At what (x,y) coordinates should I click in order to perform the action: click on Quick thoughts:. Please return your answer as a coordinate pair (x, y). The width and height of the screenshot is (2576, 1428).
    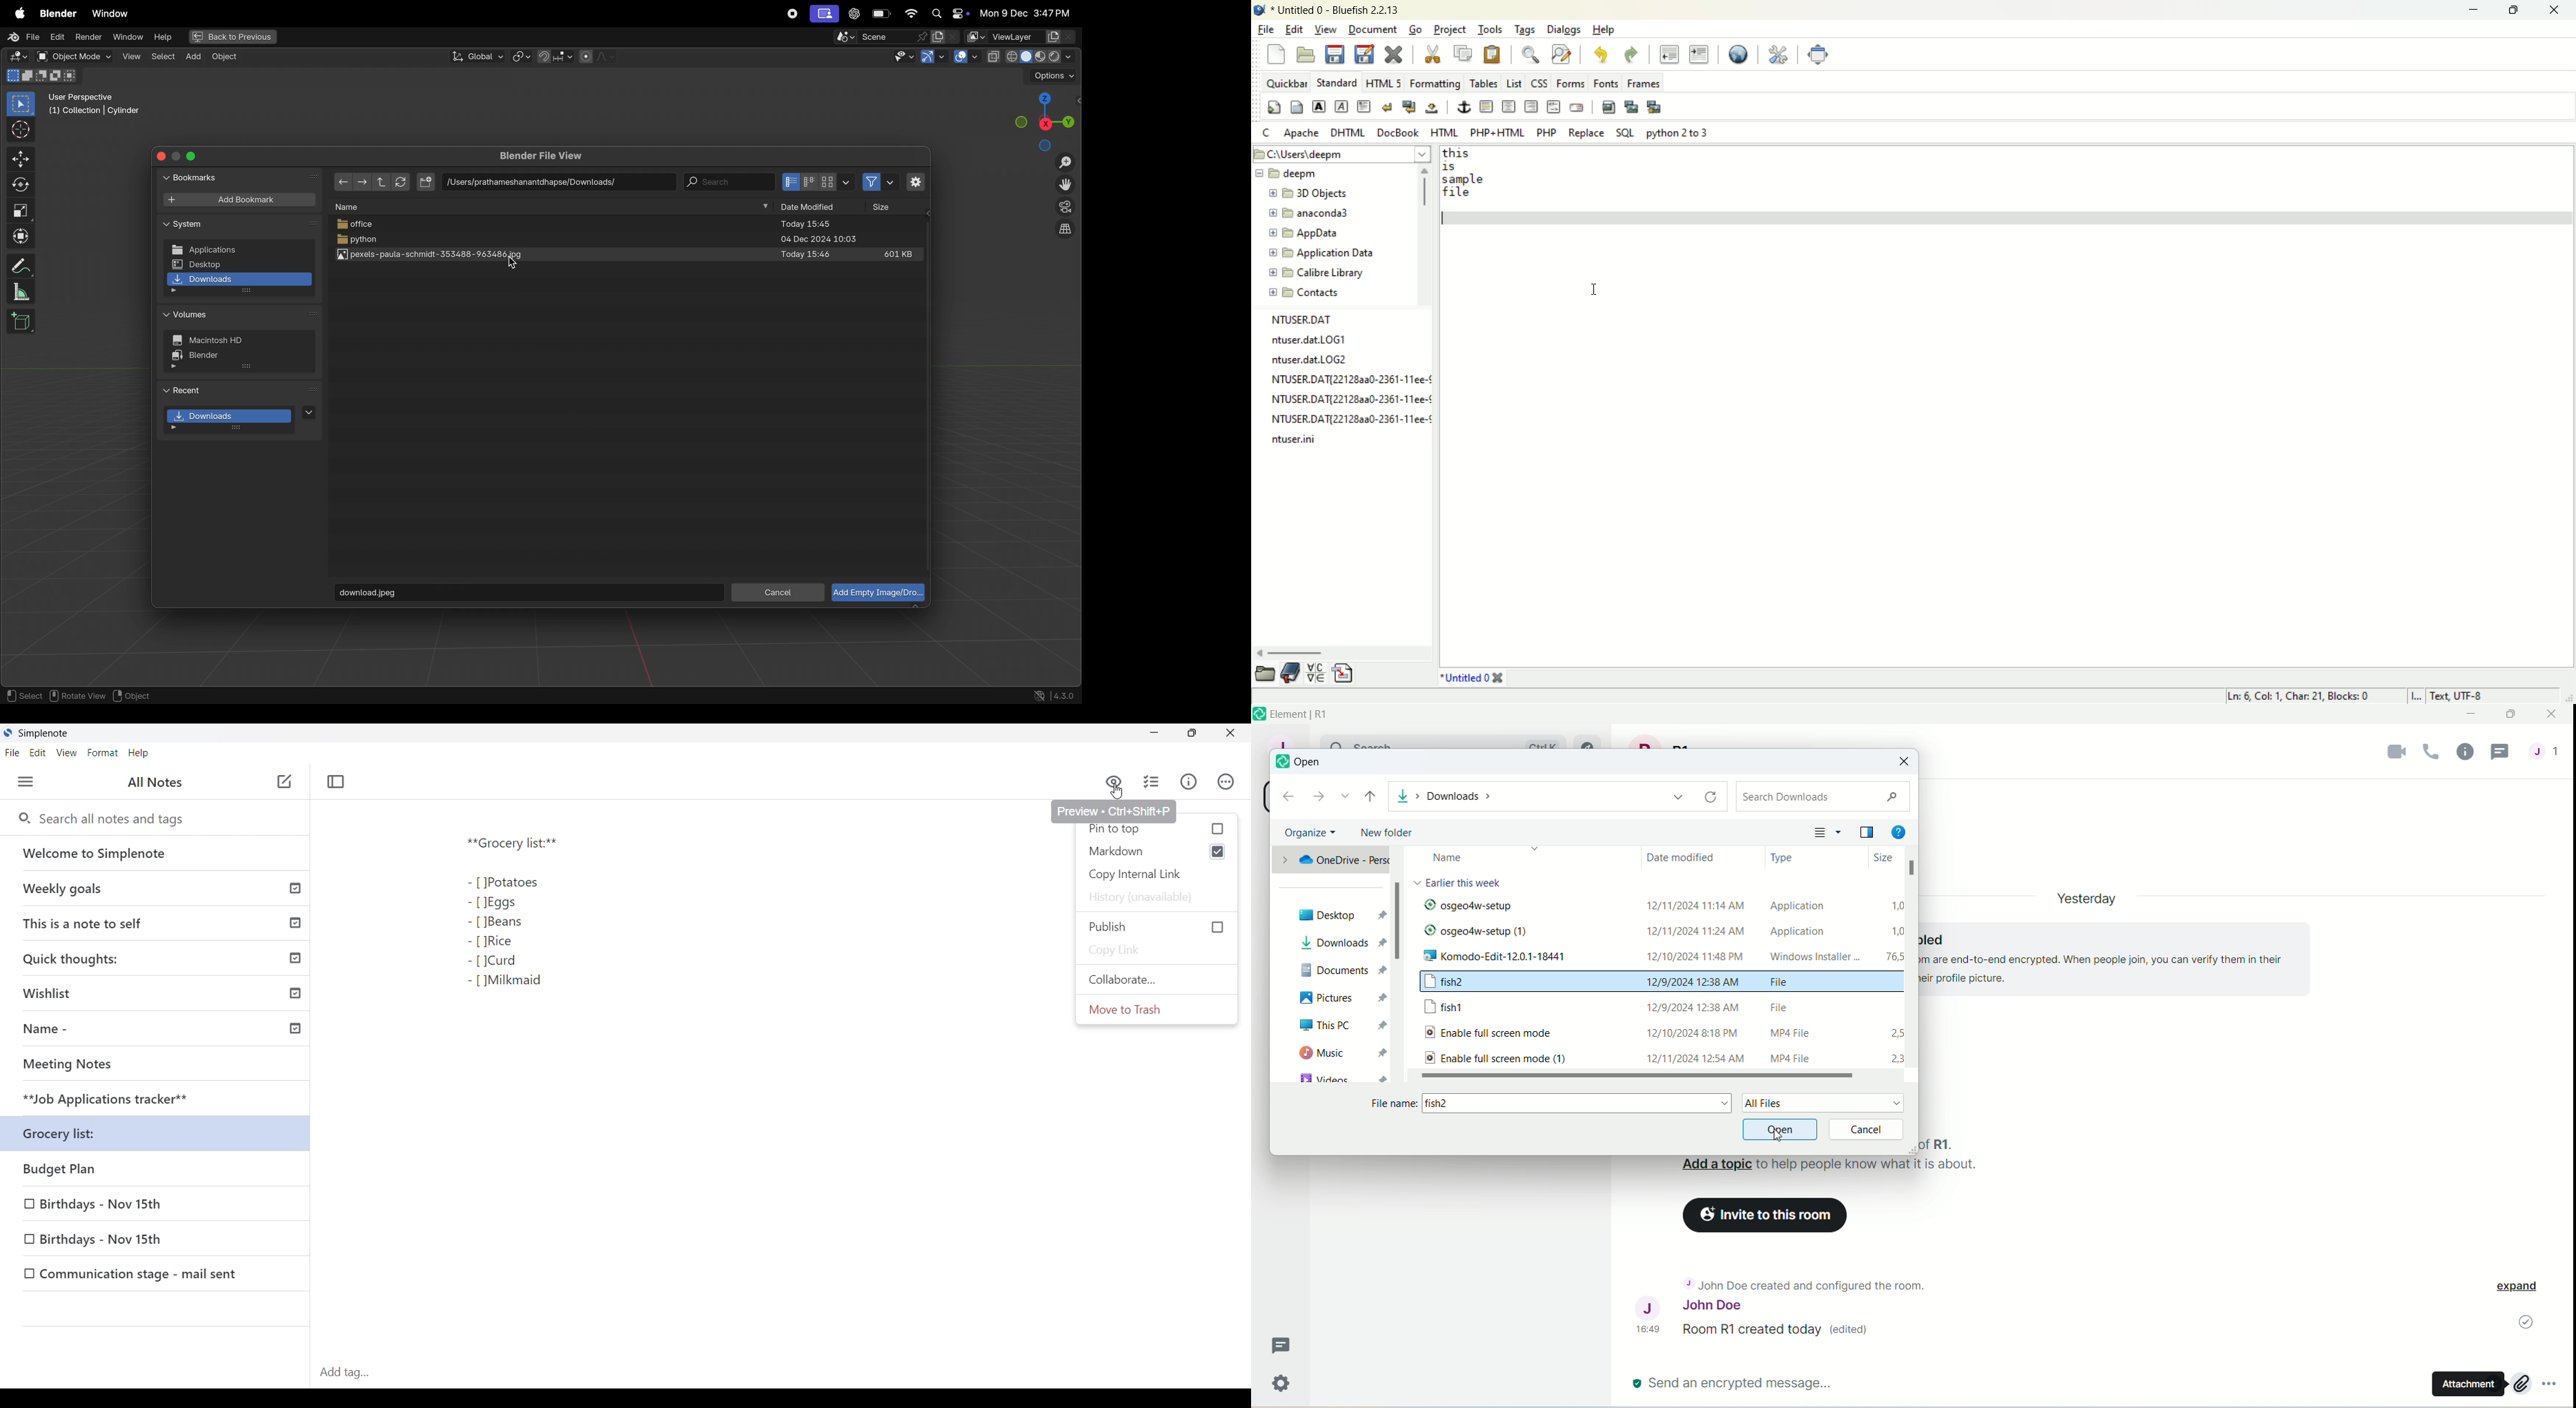
    Looking at the image, I should click on (160, 960).